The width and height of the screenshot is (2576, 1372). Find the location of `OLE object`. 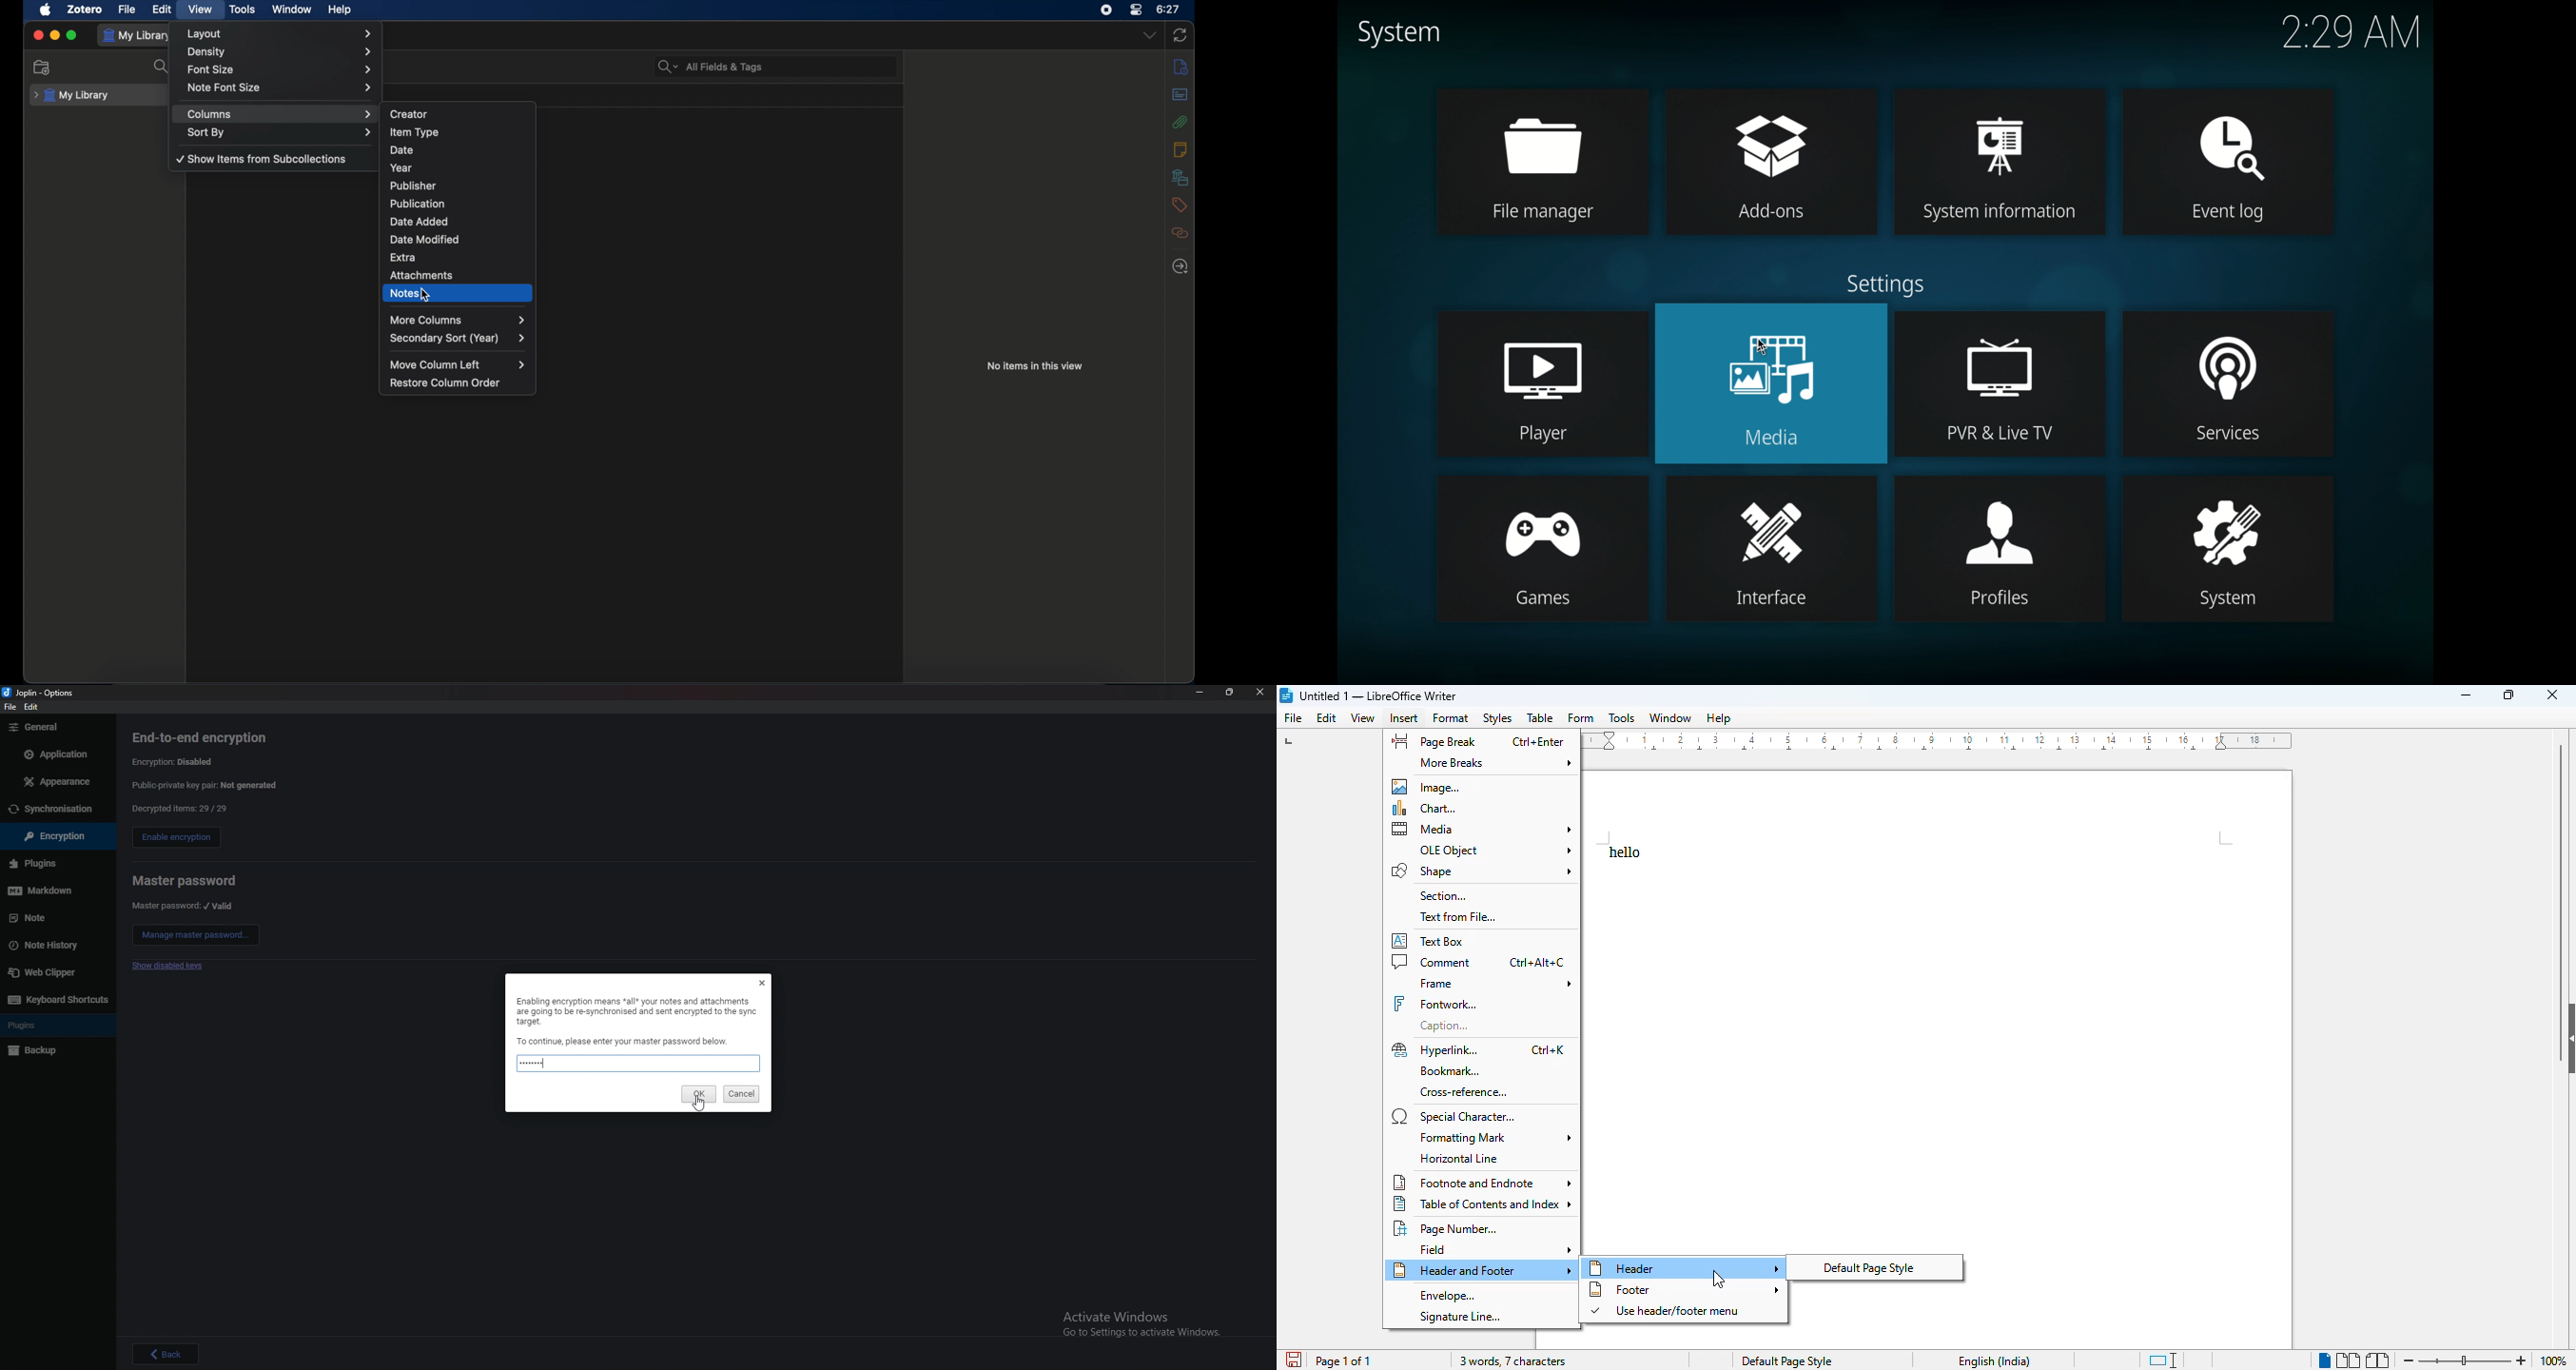

OLE object is located at coordinates (1494, 849).